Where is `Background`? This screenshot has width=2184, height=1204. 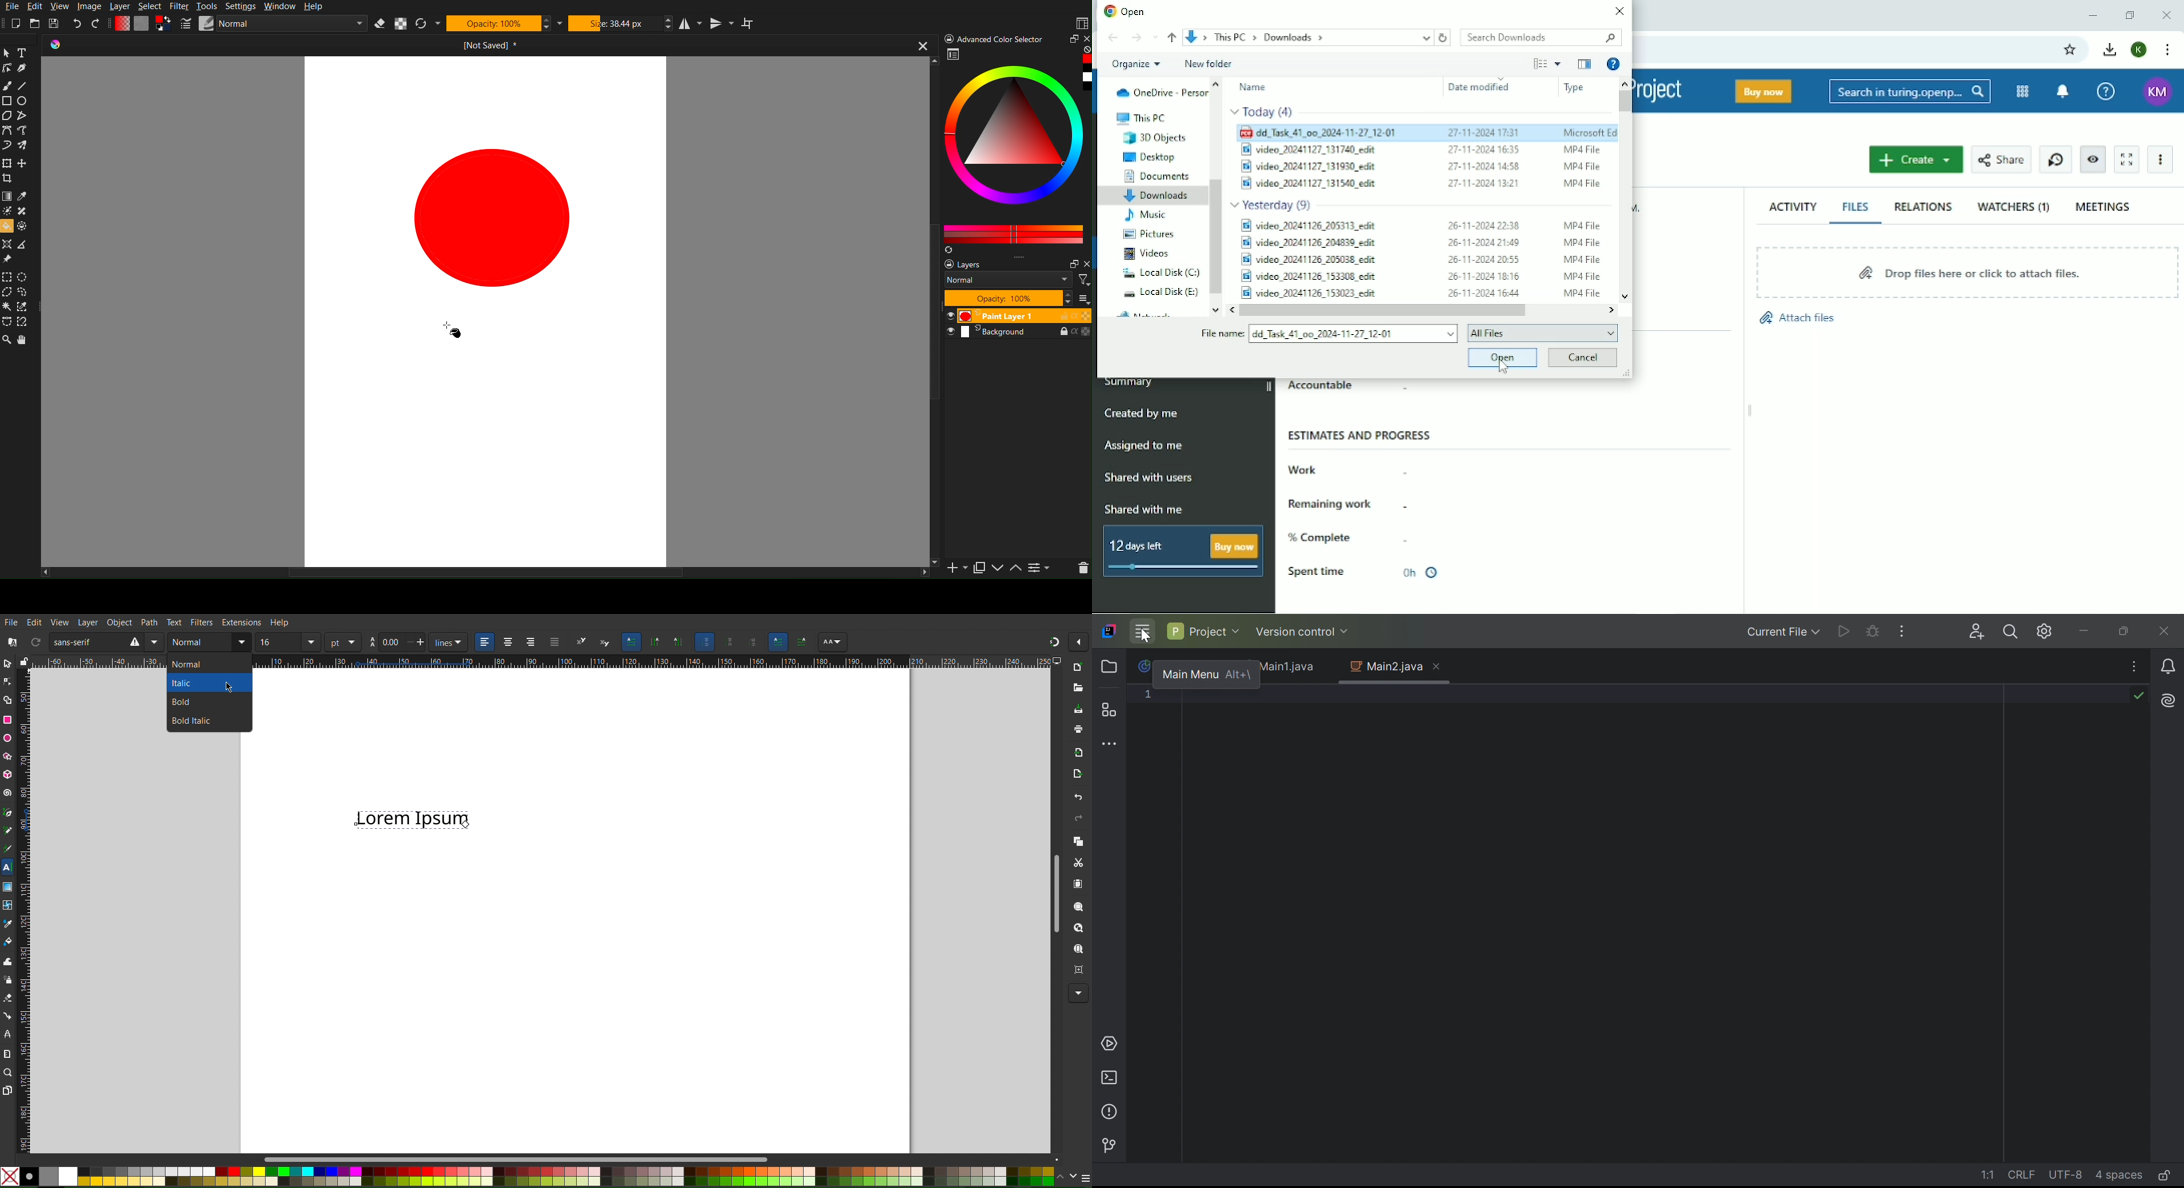
Background is located at coordinates (1019, 333).